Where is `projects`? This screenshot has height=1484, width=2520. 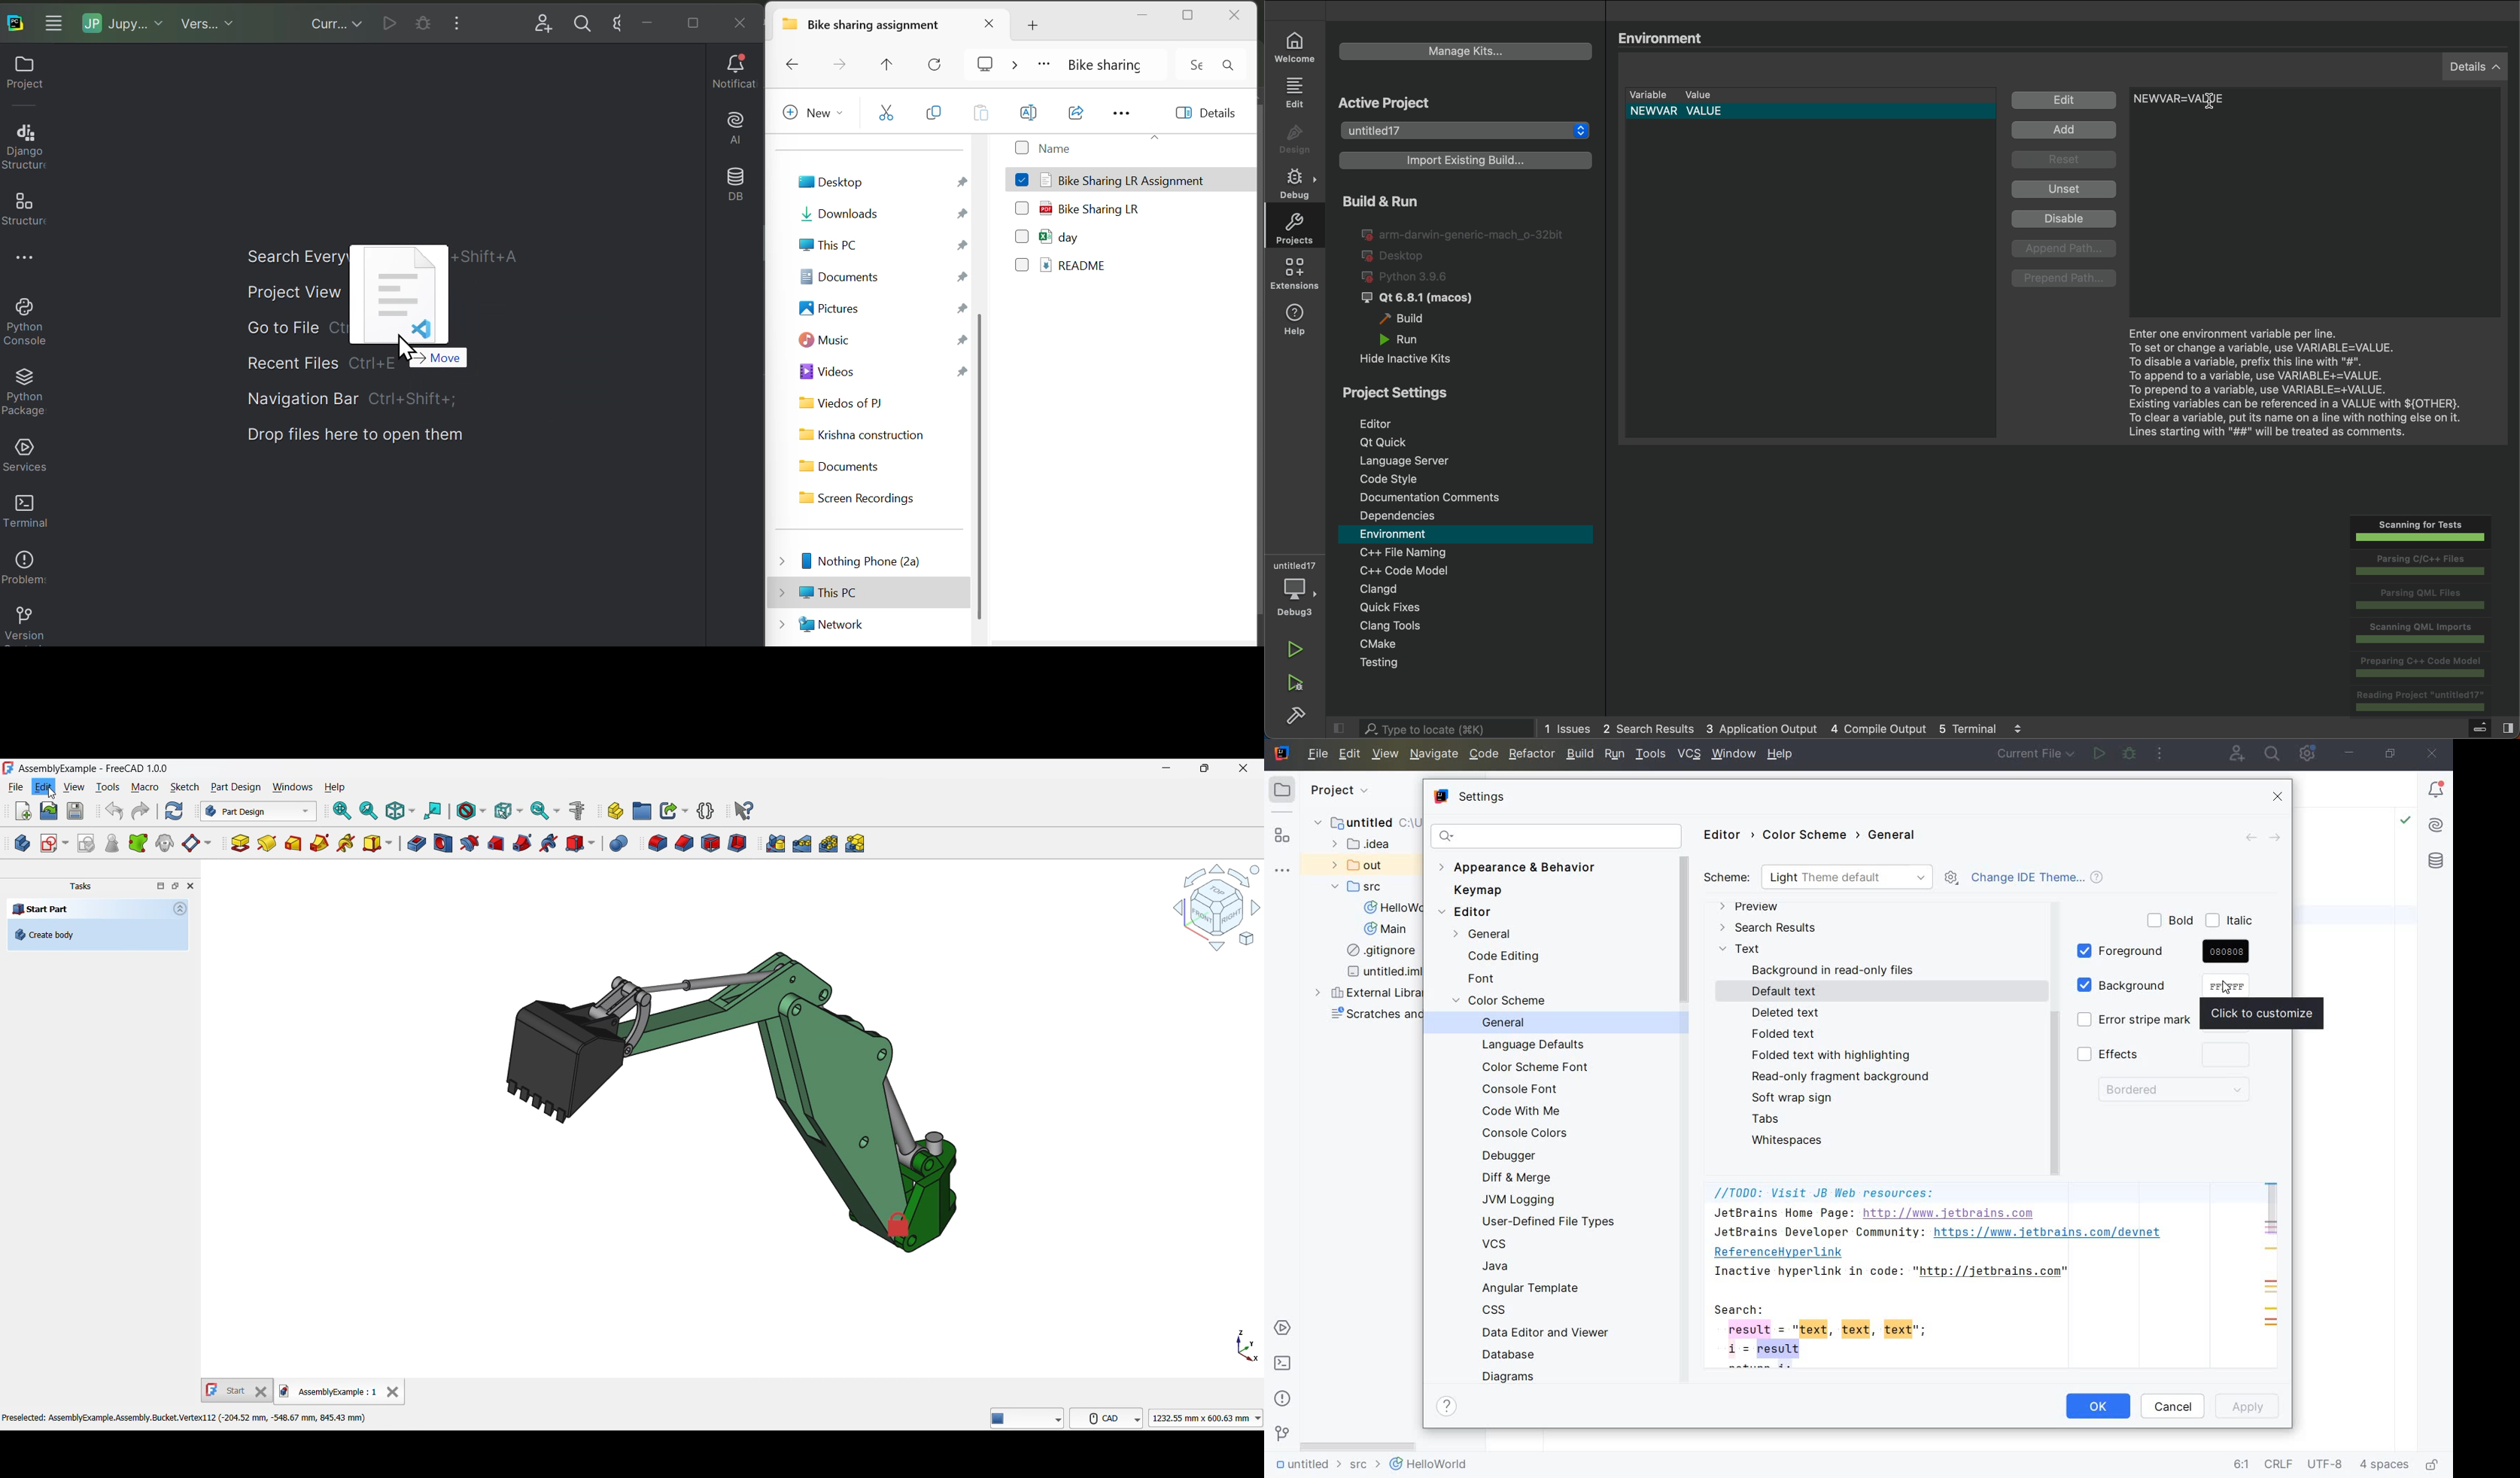
projects is located at coordinates (1468, 130).